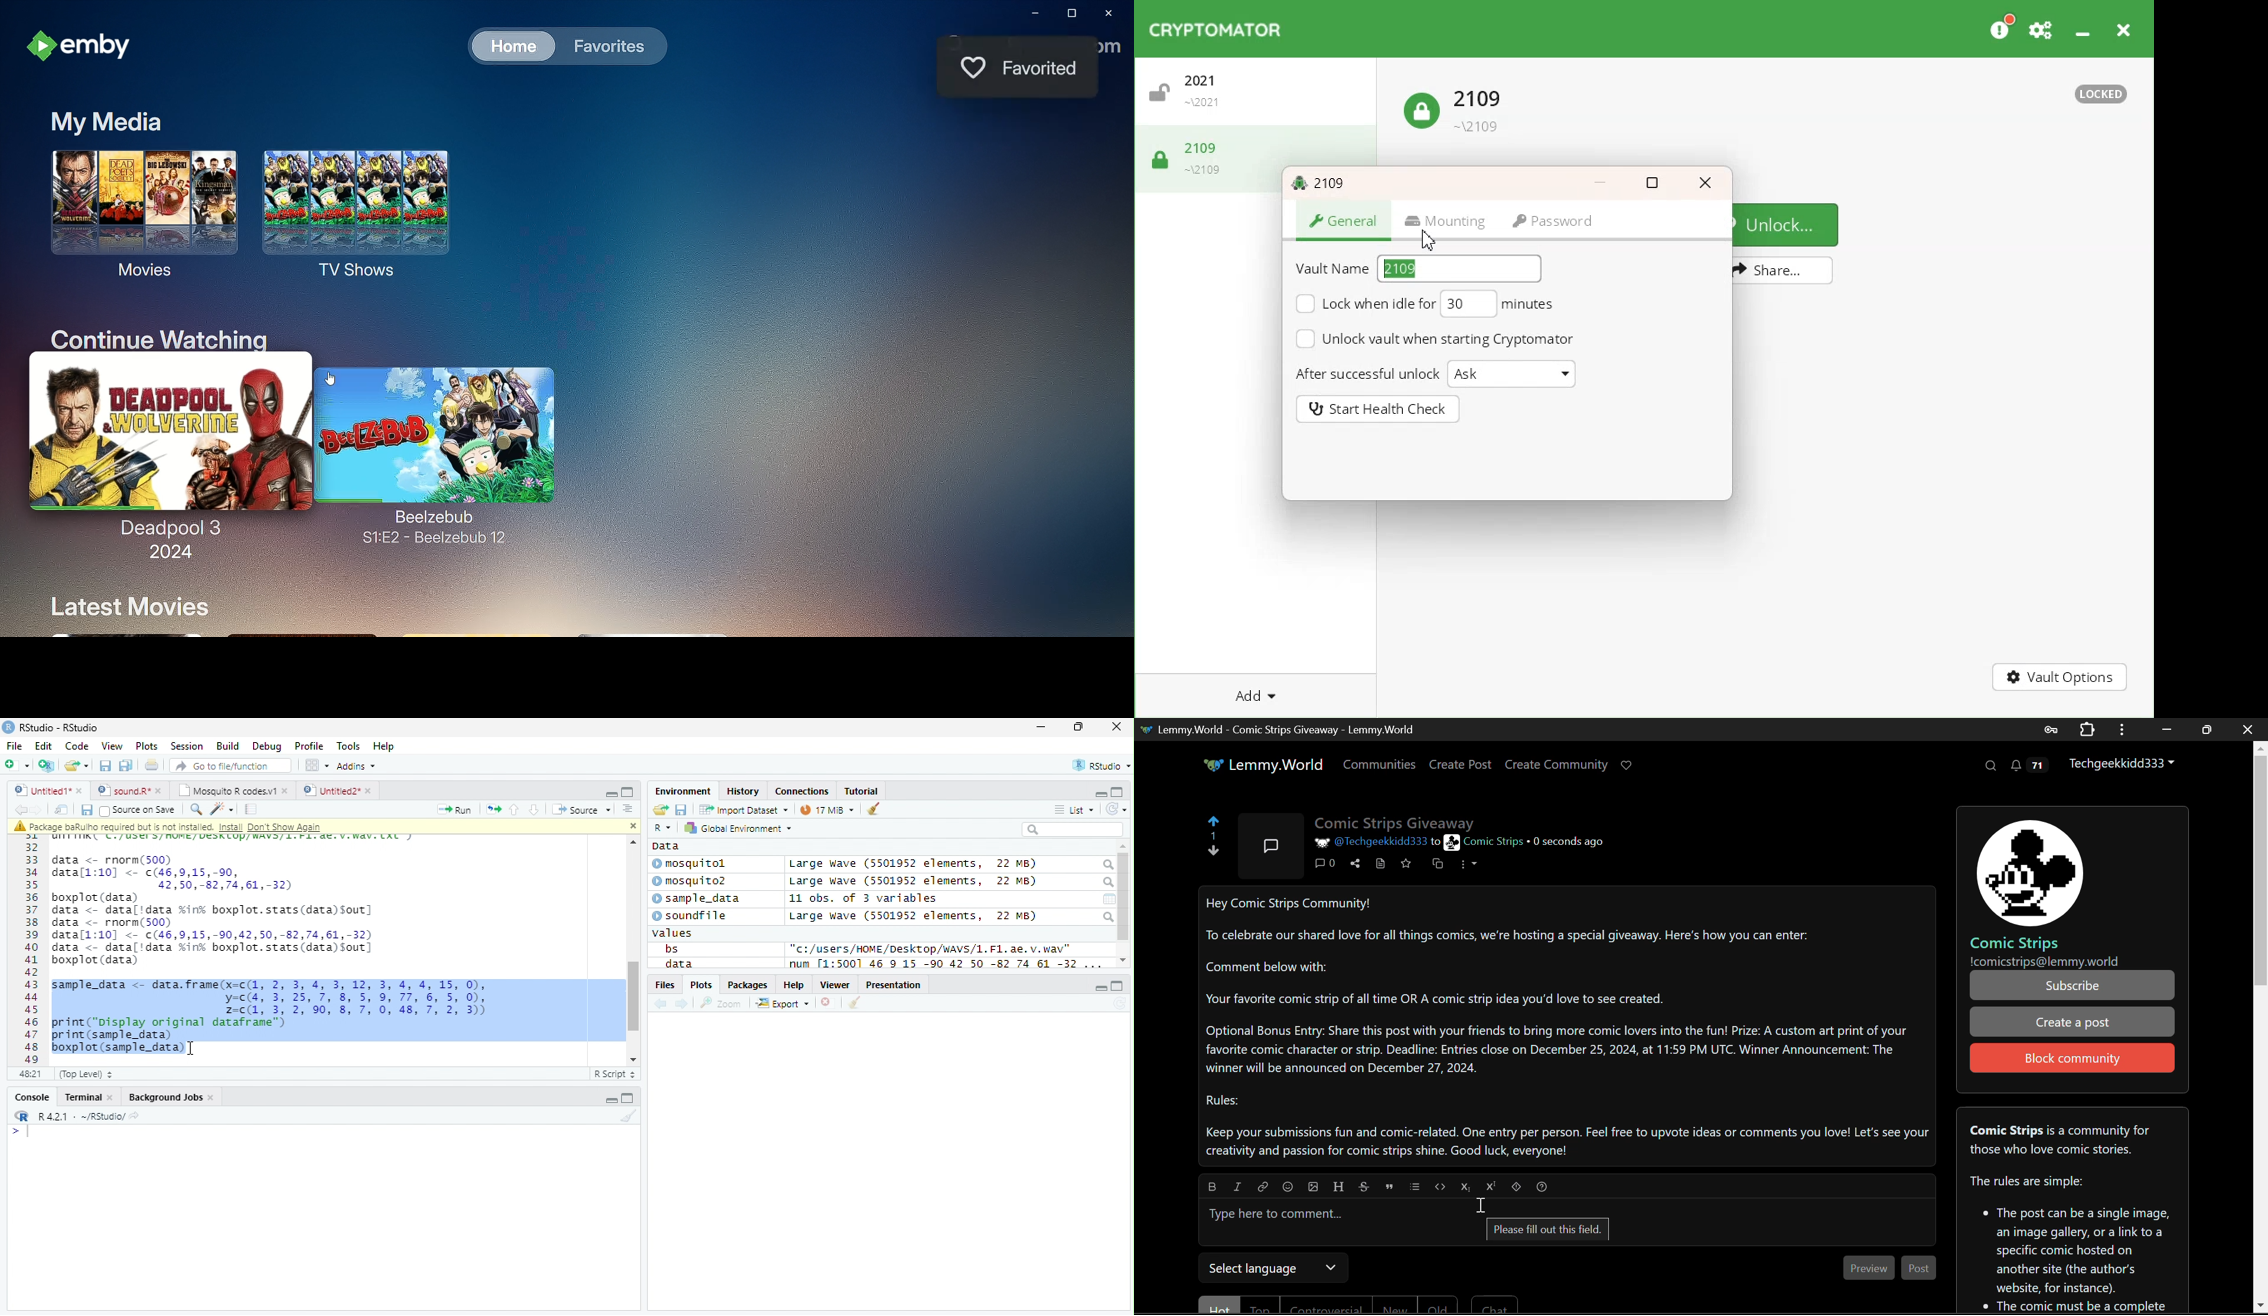 The width and height of the screenshot is (2268, 1316). What do you see at coordinates (77, 746) in the screenshot?
I see `Code` at bounding box center [77, 746].